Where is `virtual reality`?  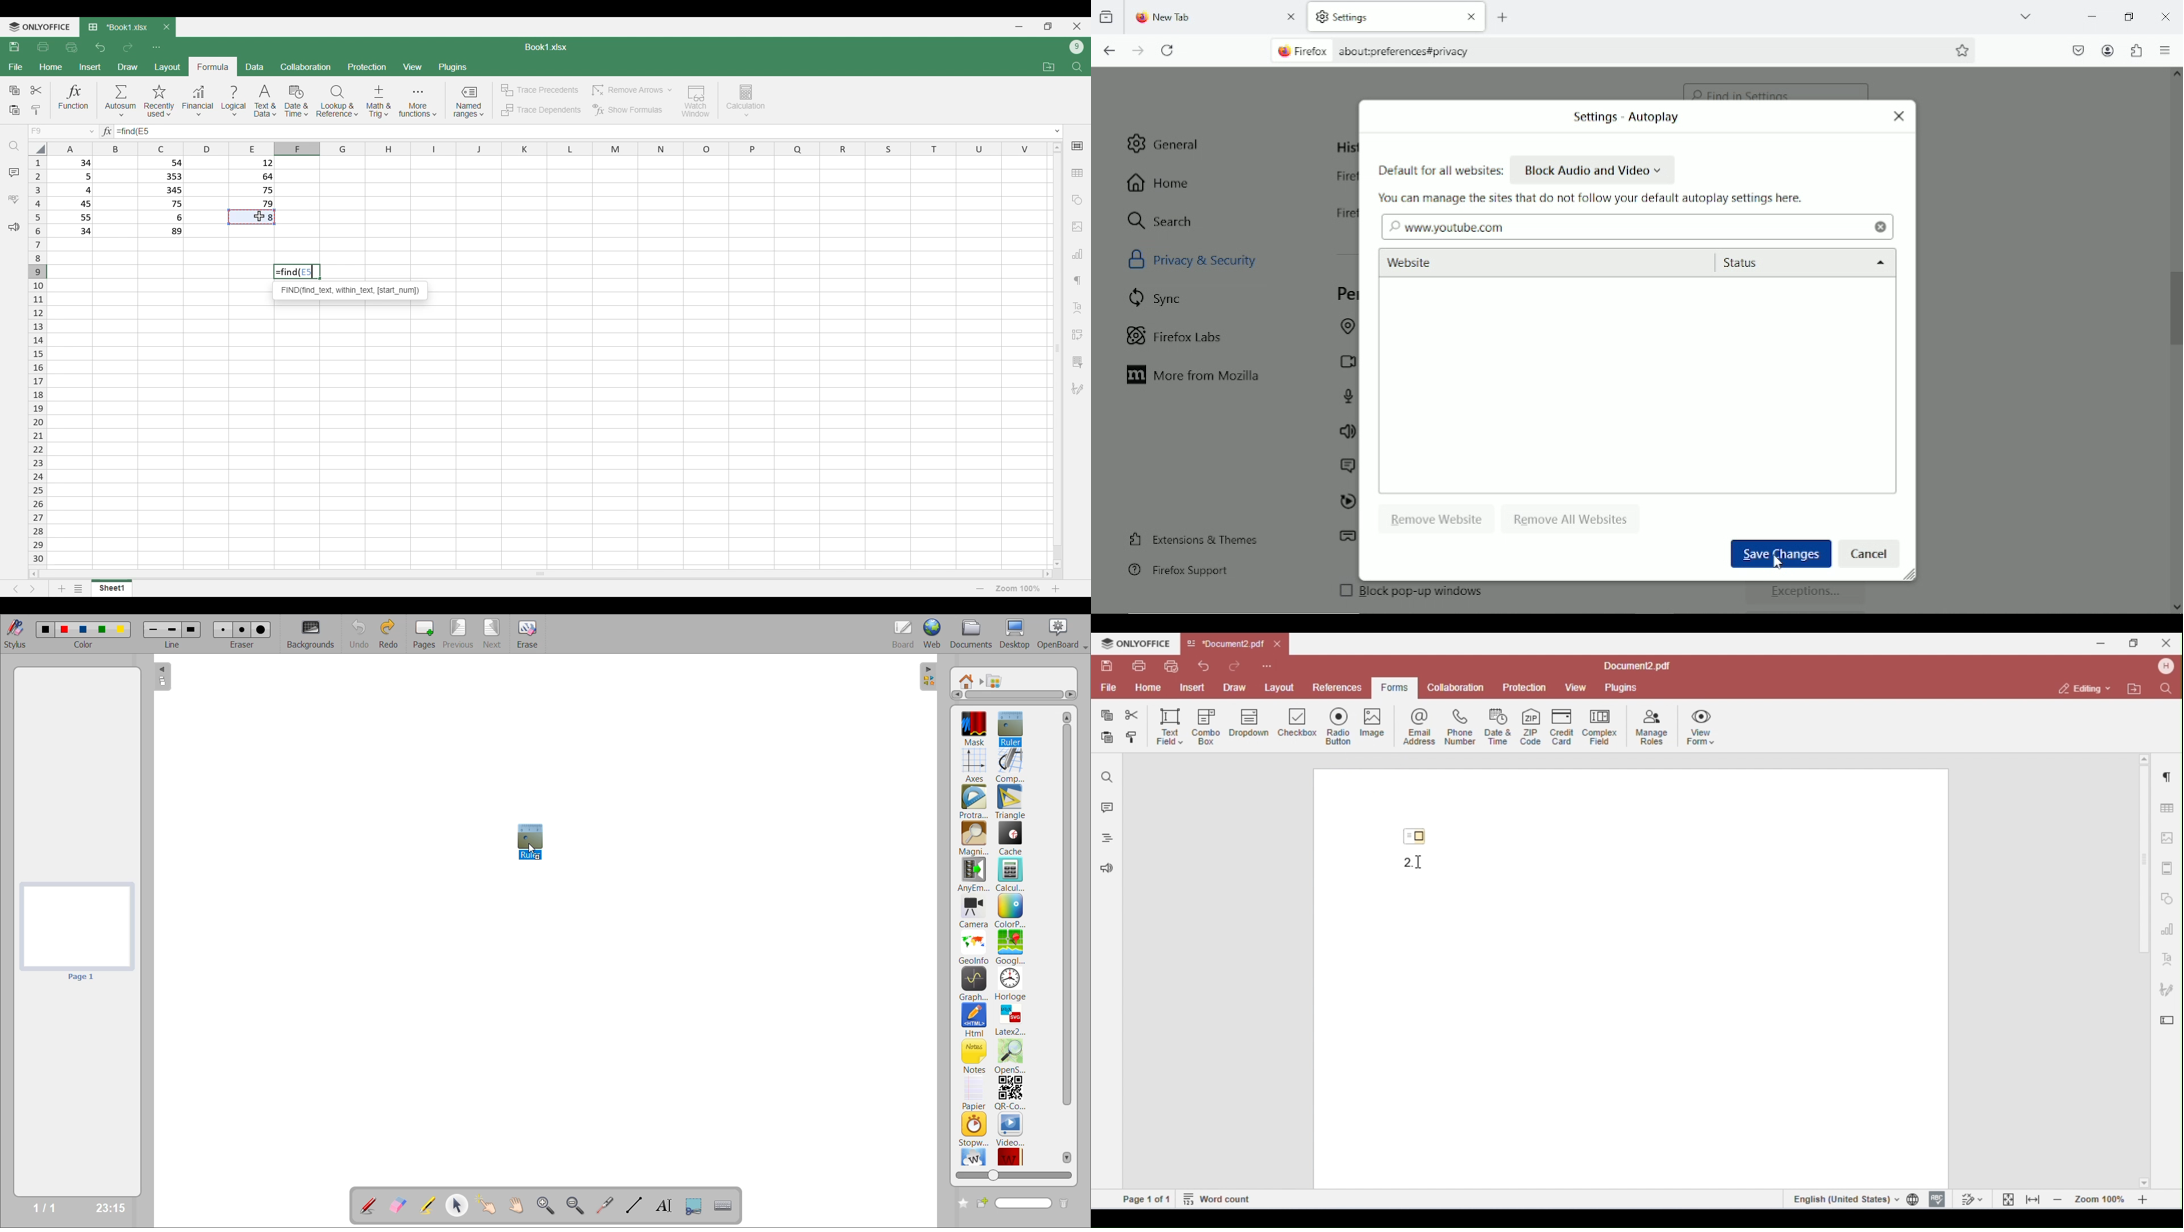
virtual reality is located at coordinates (1348, 539).